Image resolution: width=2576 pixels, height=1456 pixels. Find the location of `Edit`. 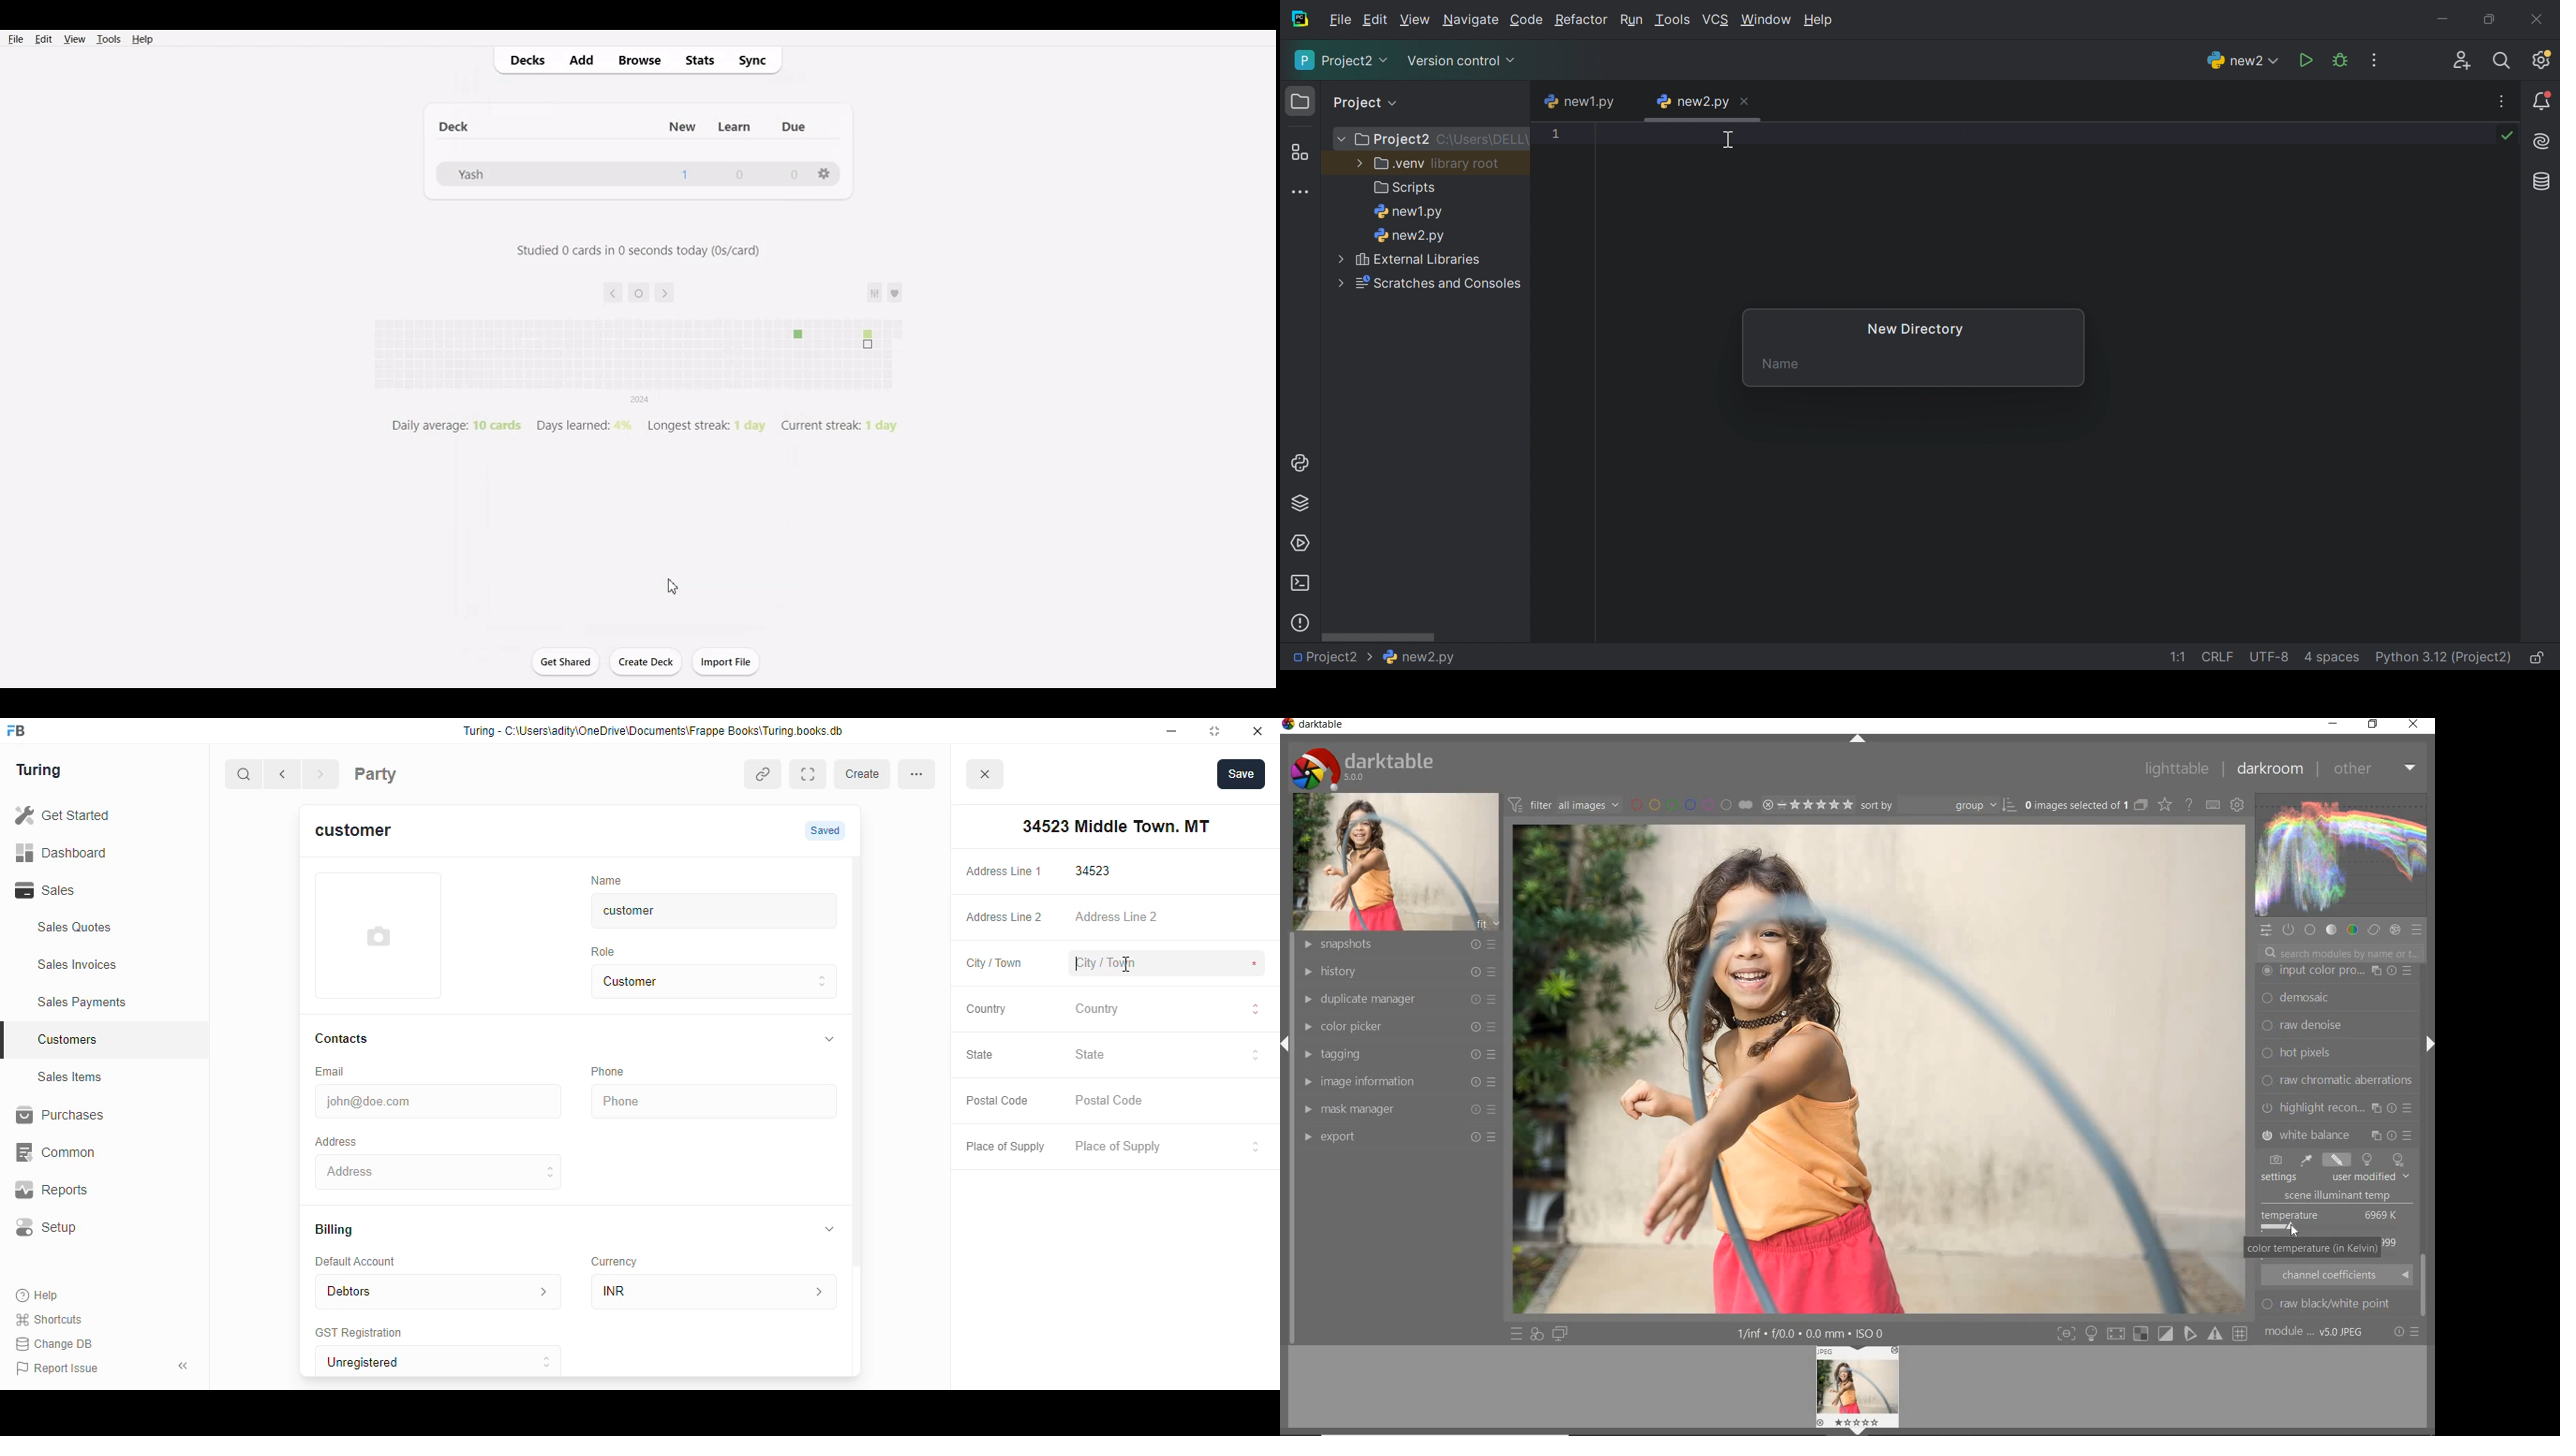

Edit is located at coordinates (43, 39).